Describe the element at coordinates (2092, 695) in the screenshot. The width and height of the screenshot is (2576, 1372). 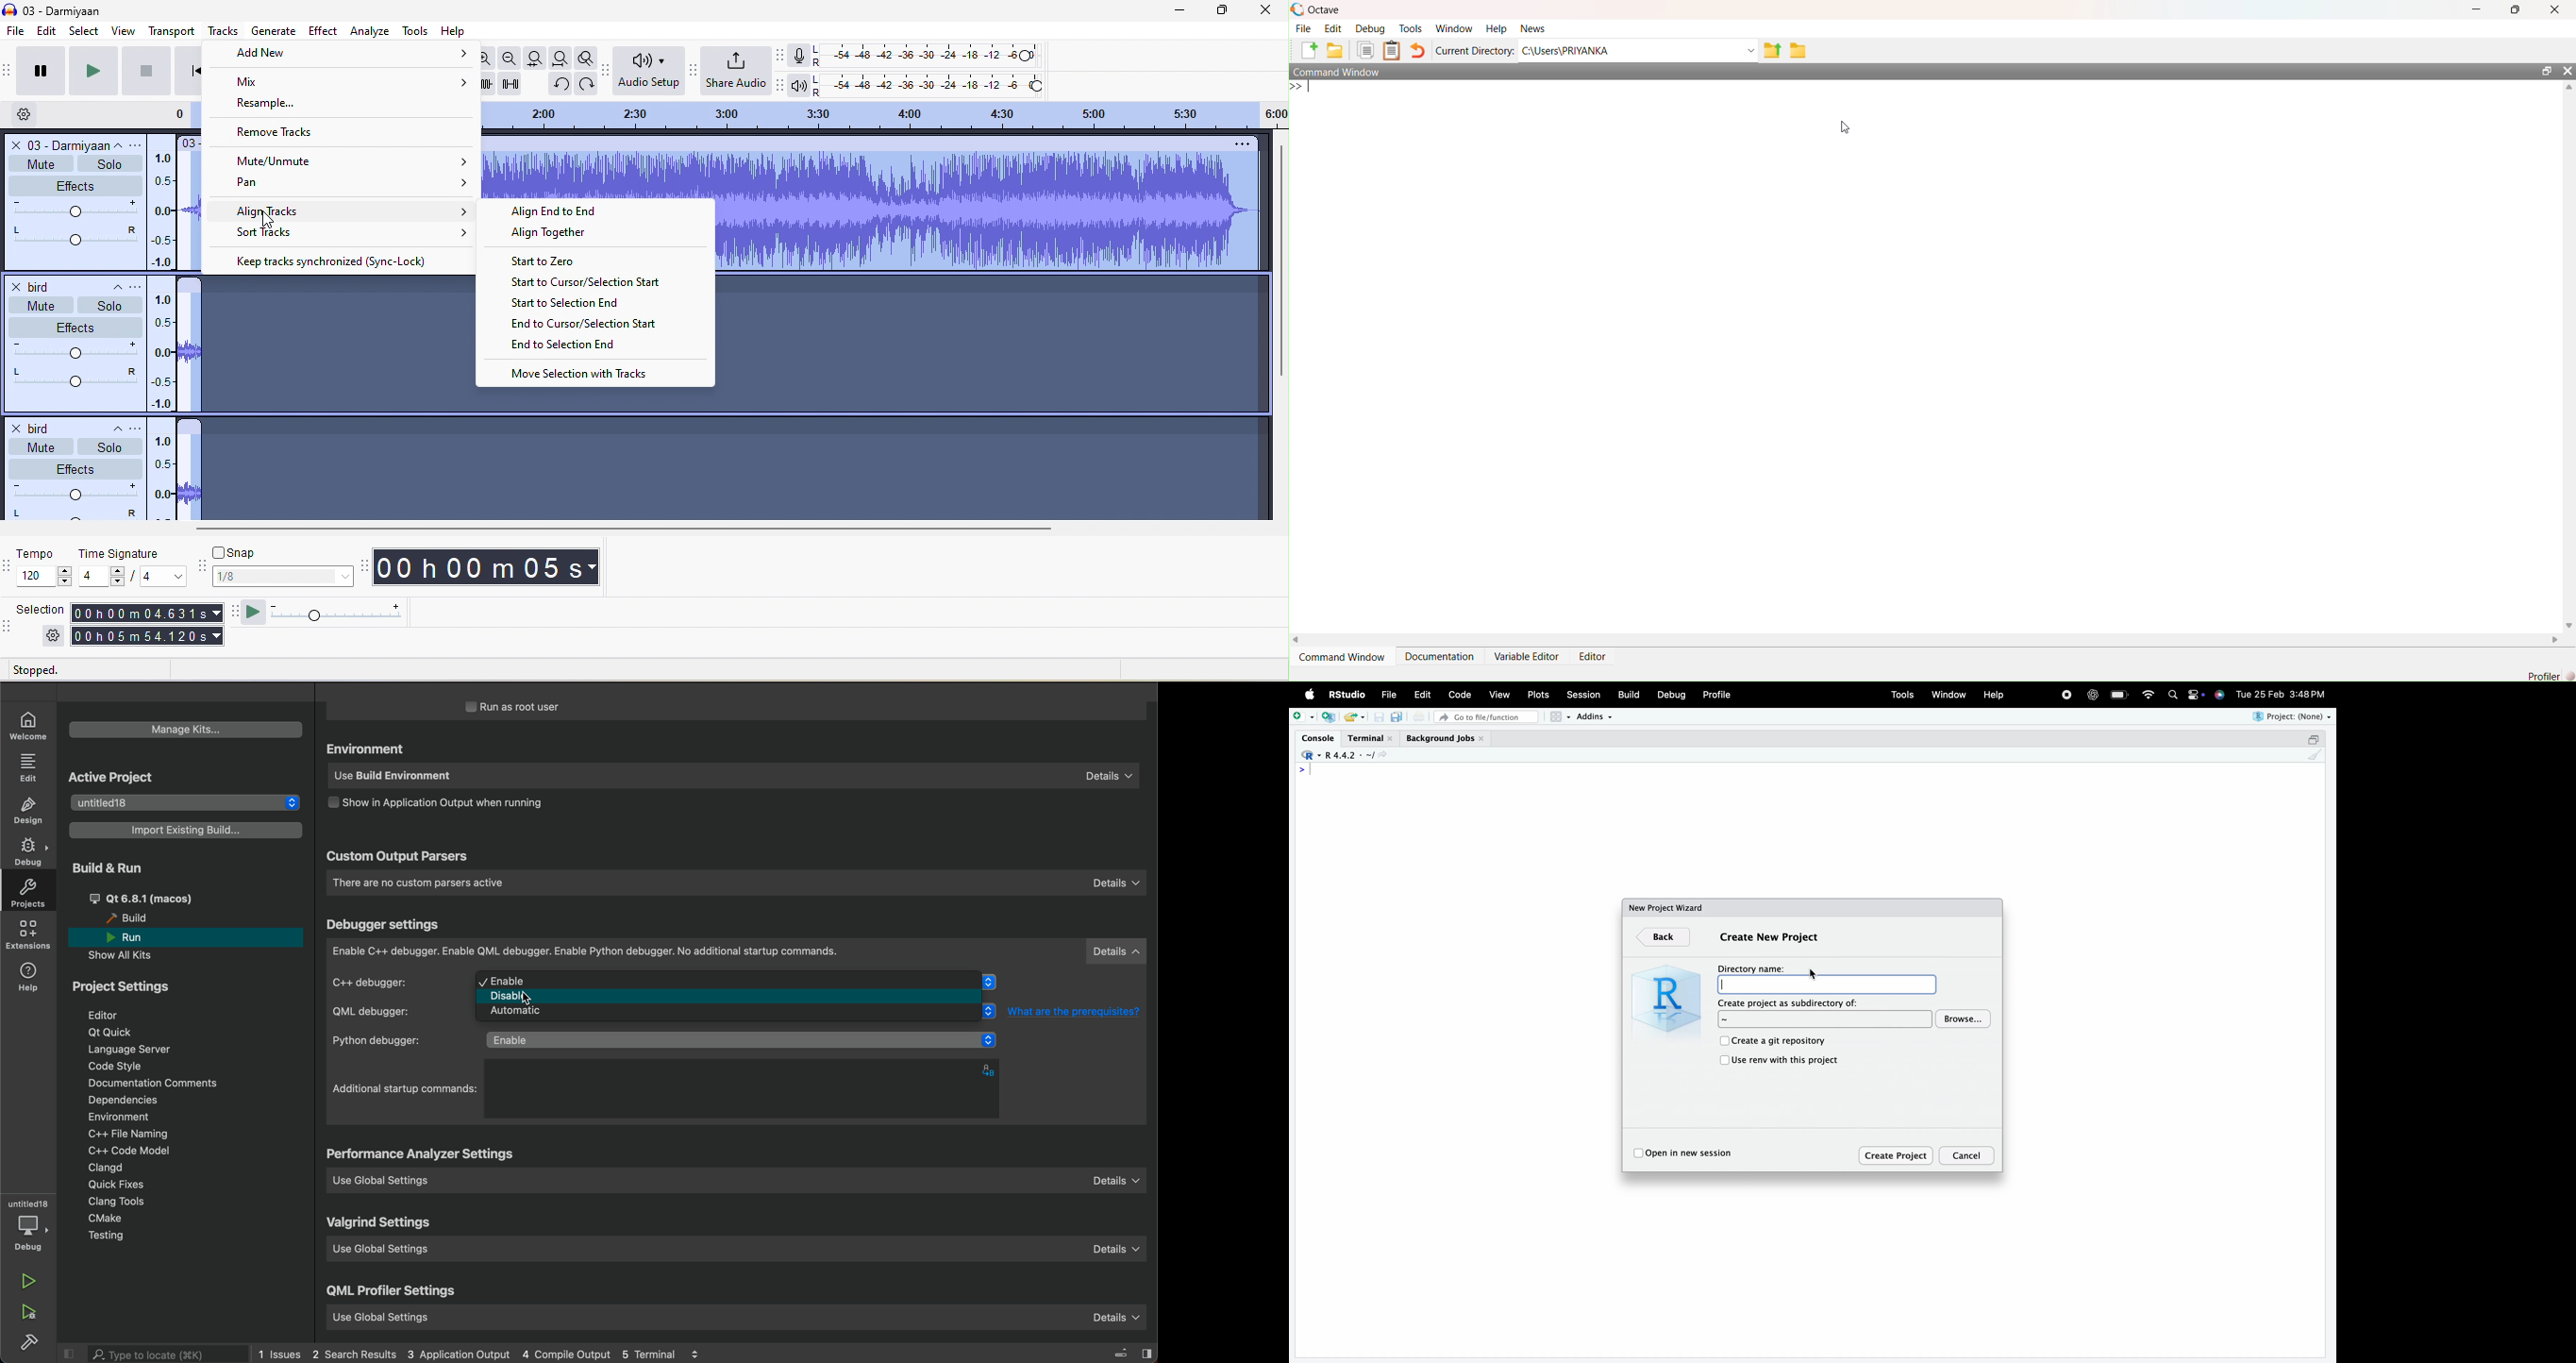
I see `open AI` at that location.